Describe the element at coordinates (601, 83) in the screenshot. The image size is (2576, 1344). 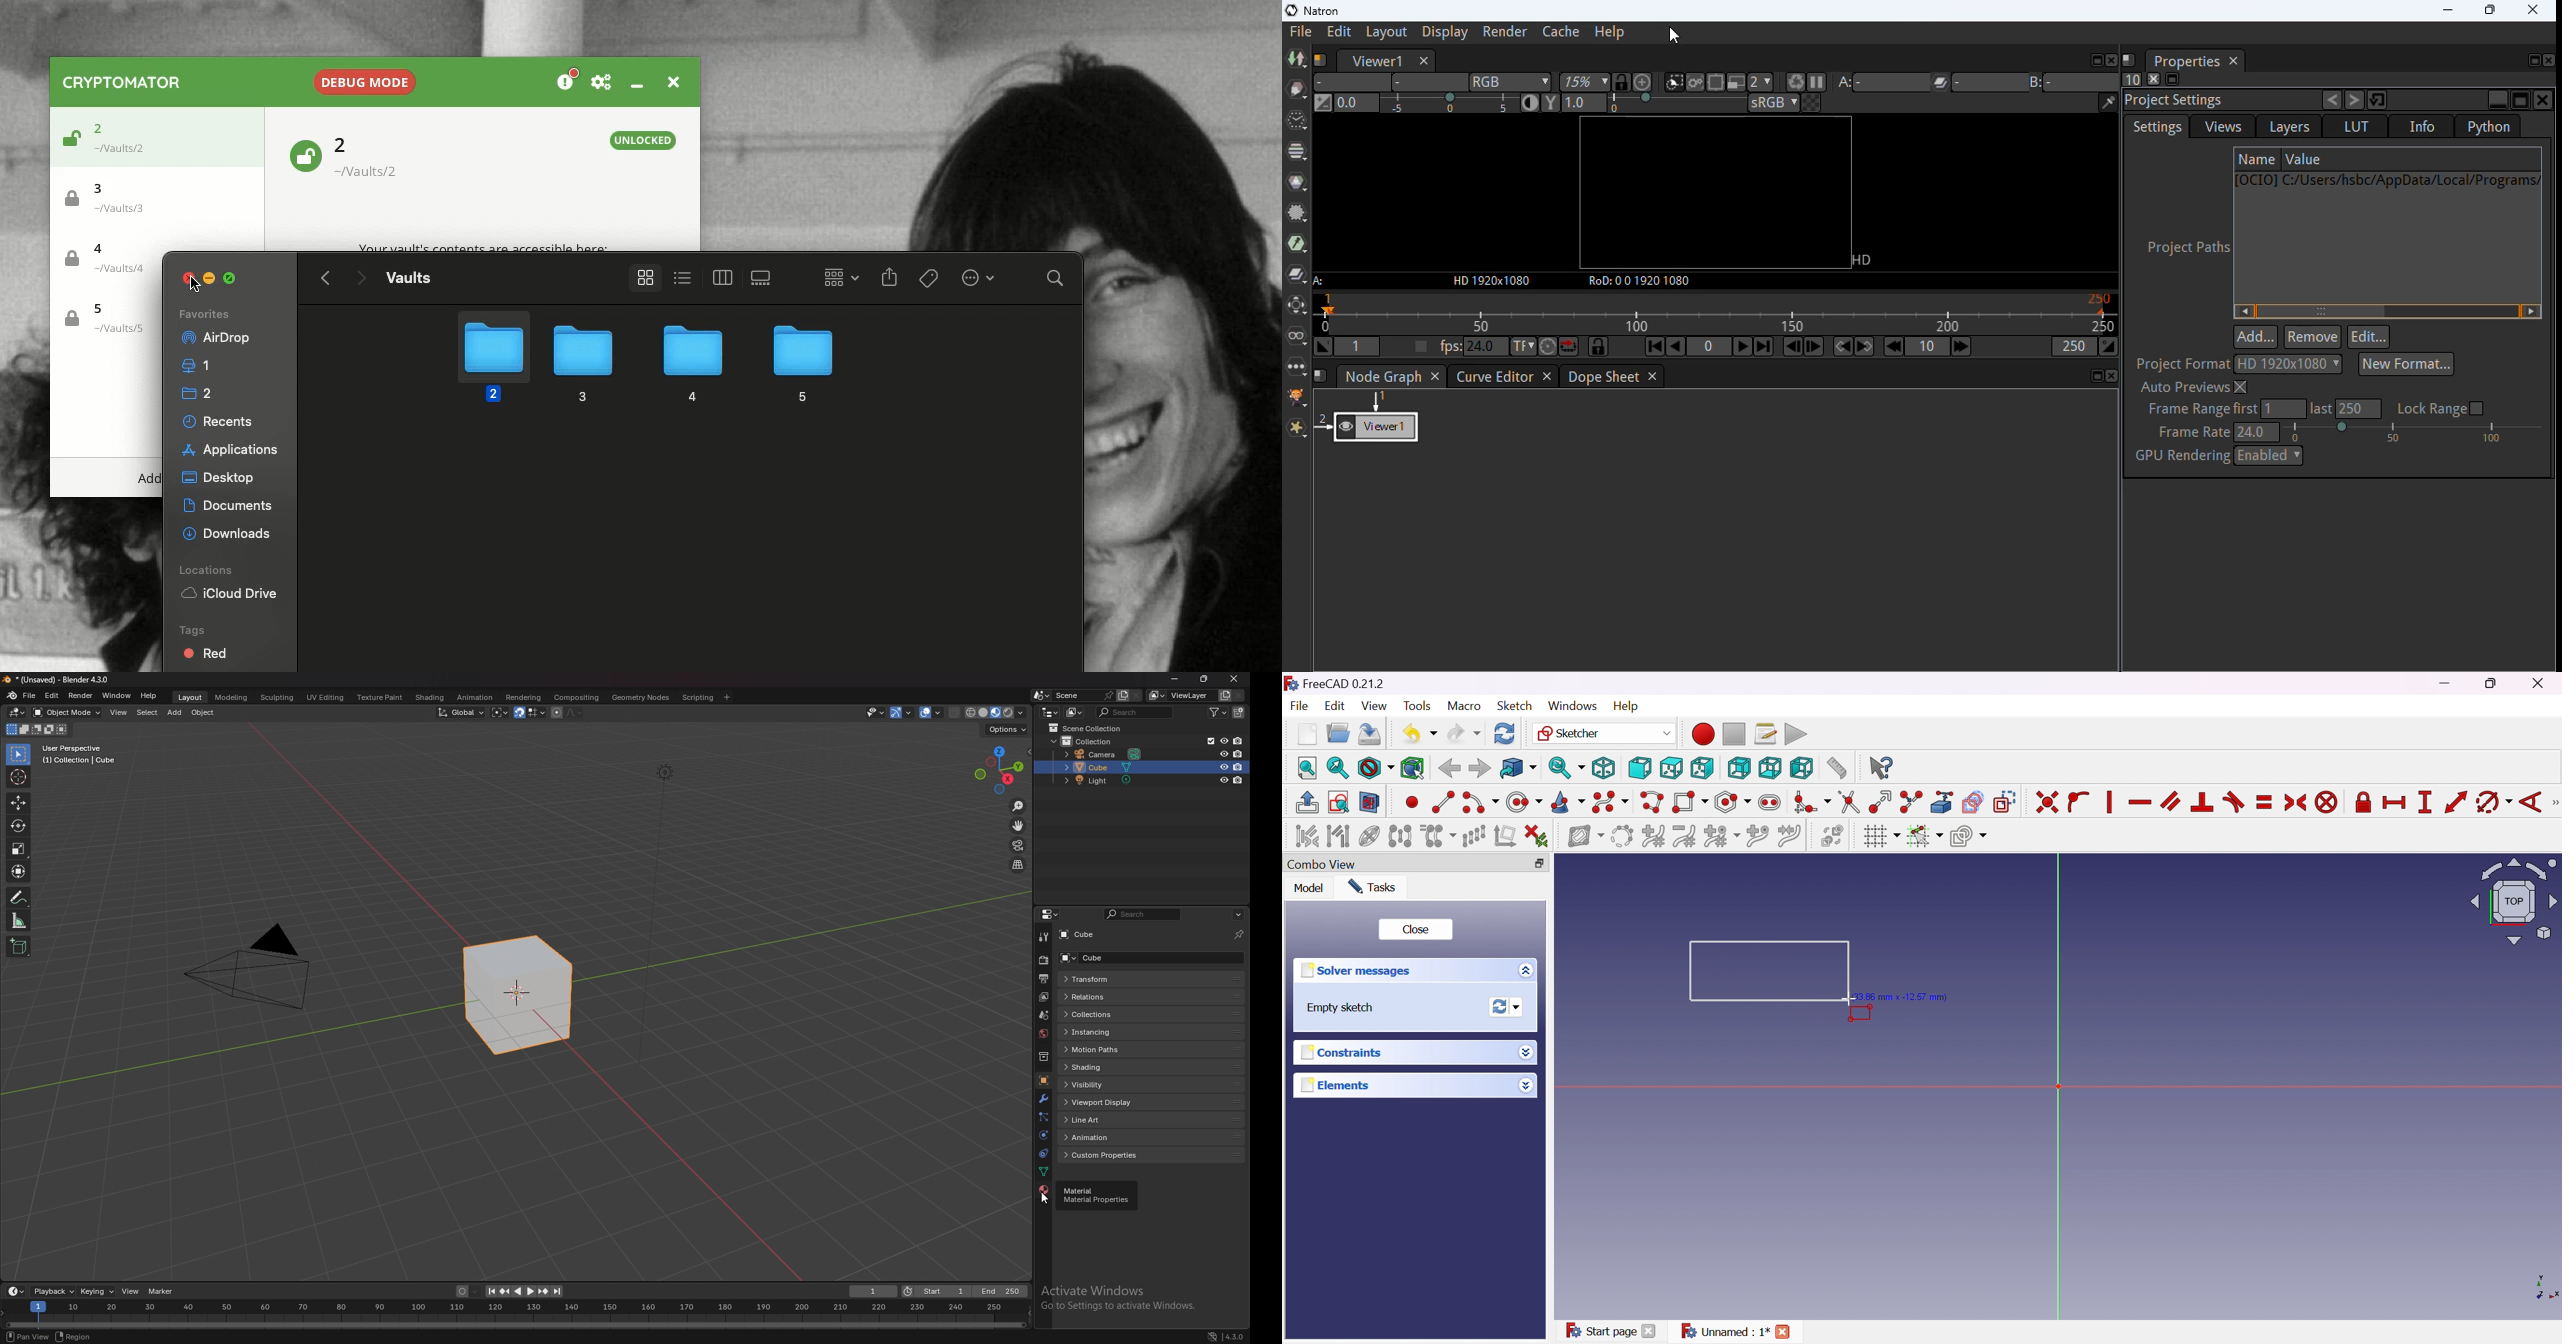
I see `Preferences` at that location.